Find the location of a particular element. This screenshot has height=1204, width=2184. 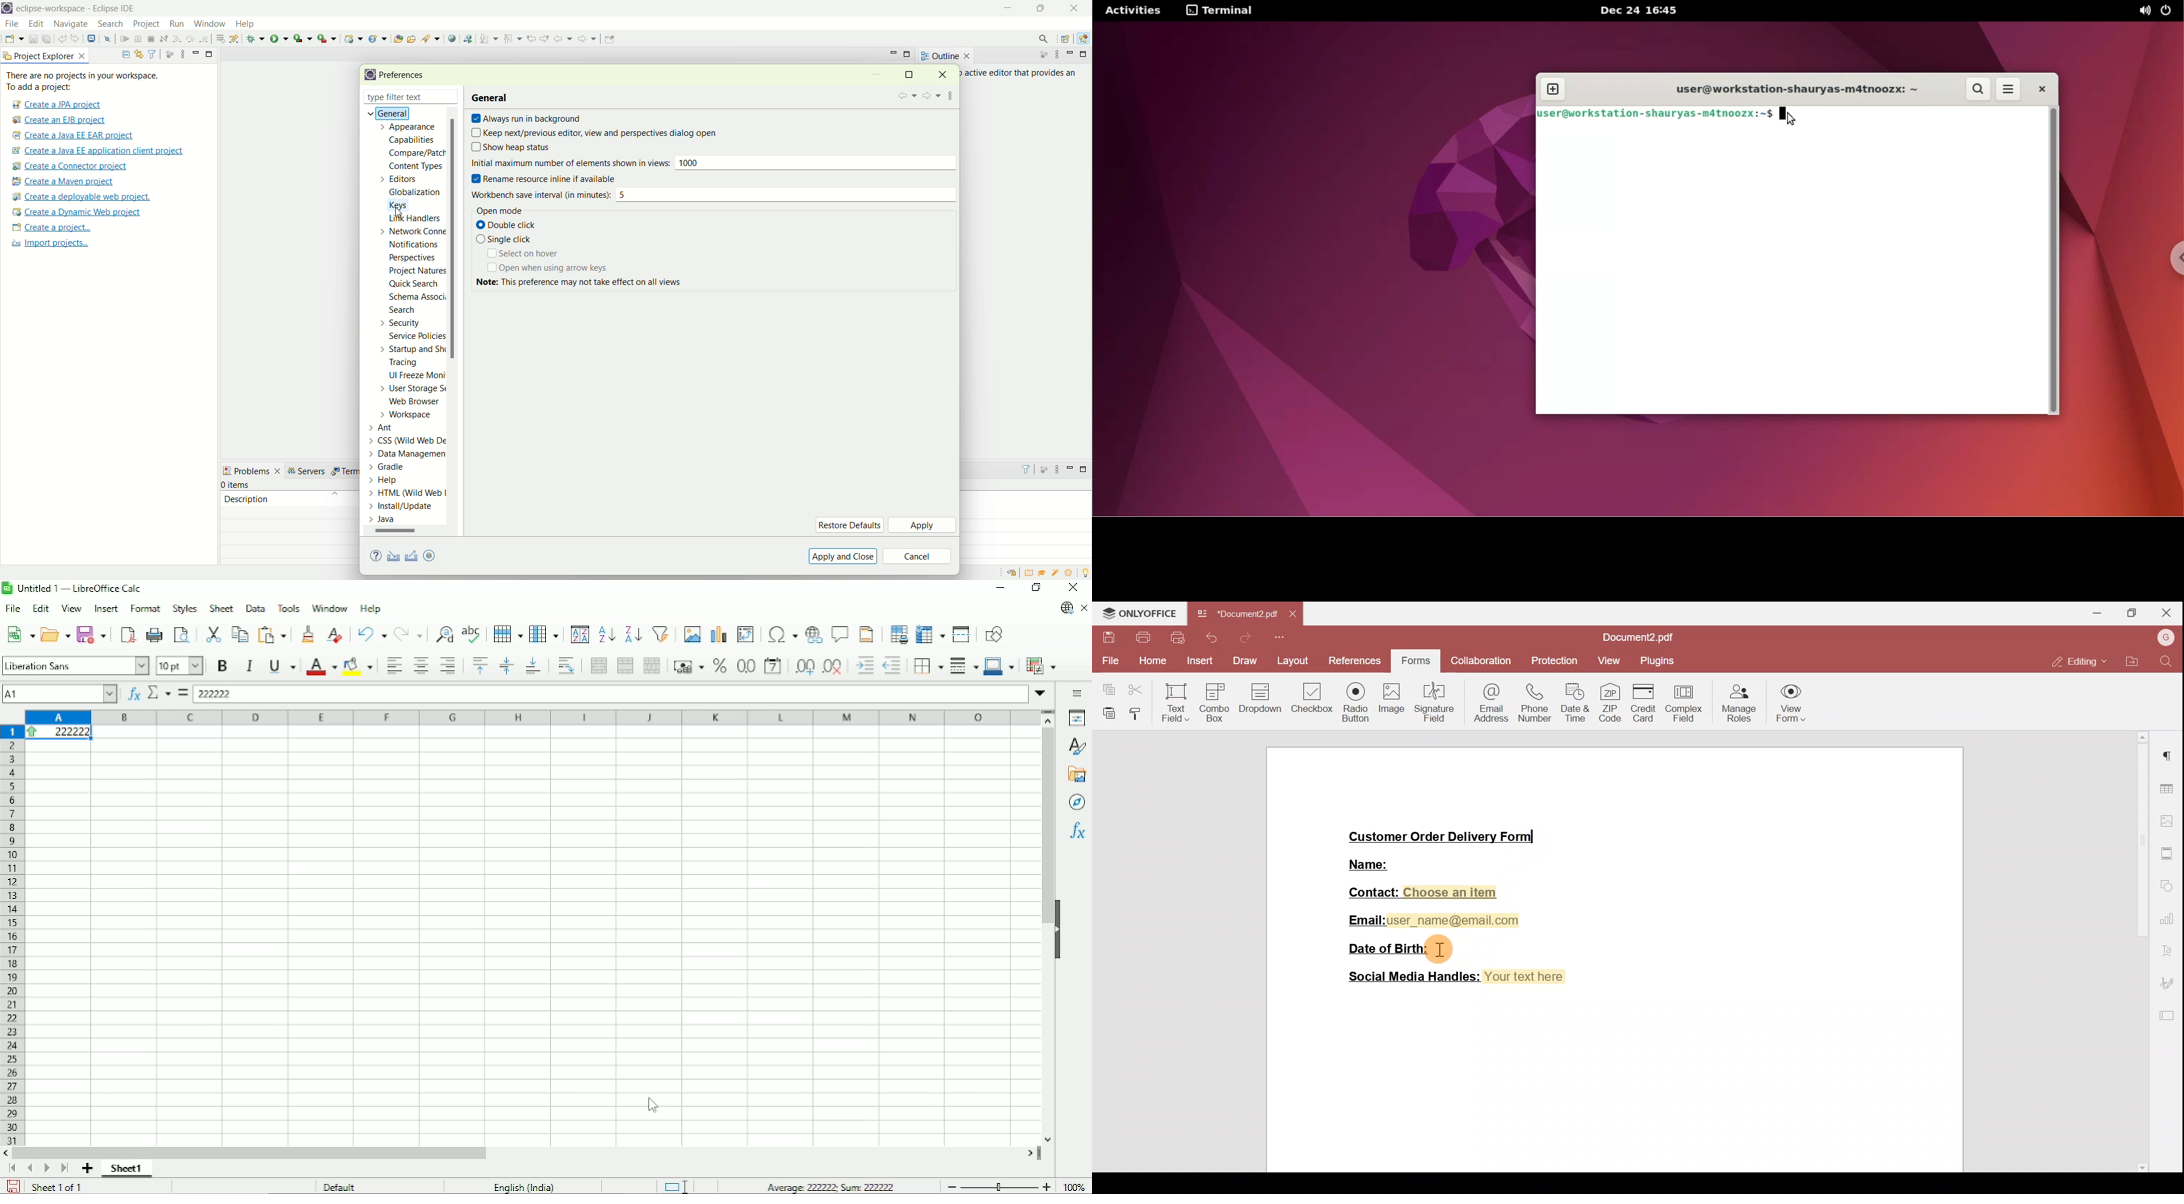

open a terminal is located at coordinates (90, 39).